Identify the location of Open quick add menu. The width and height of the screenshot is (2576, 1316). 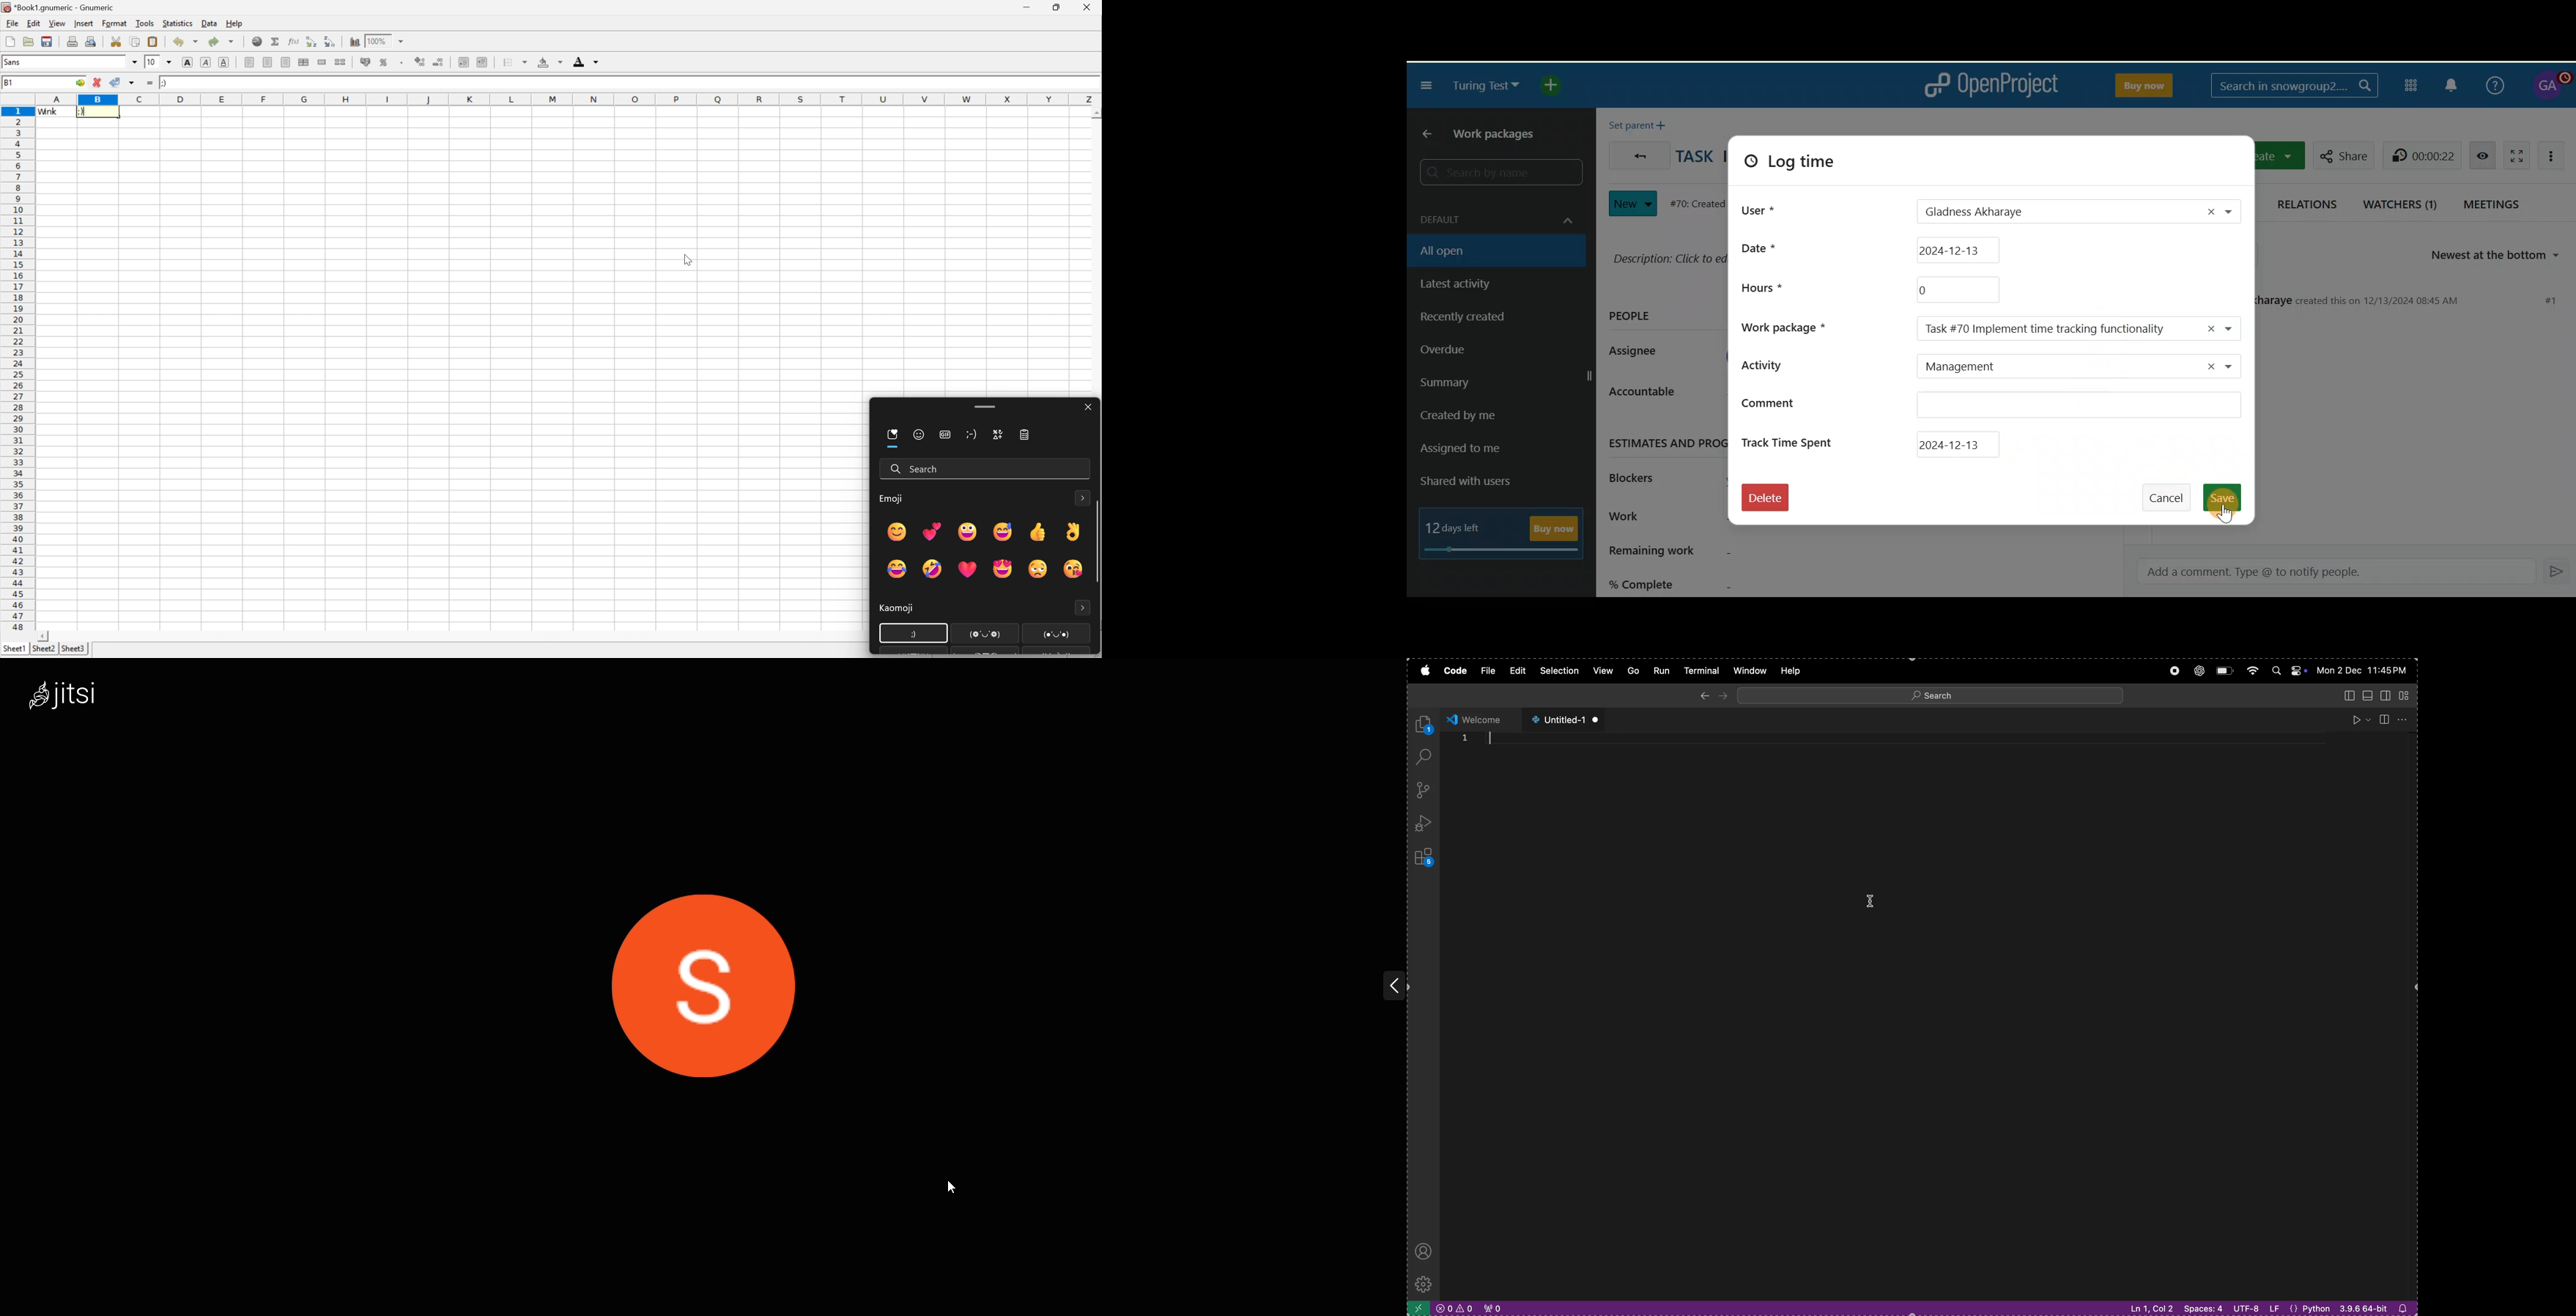
(1557, 85).